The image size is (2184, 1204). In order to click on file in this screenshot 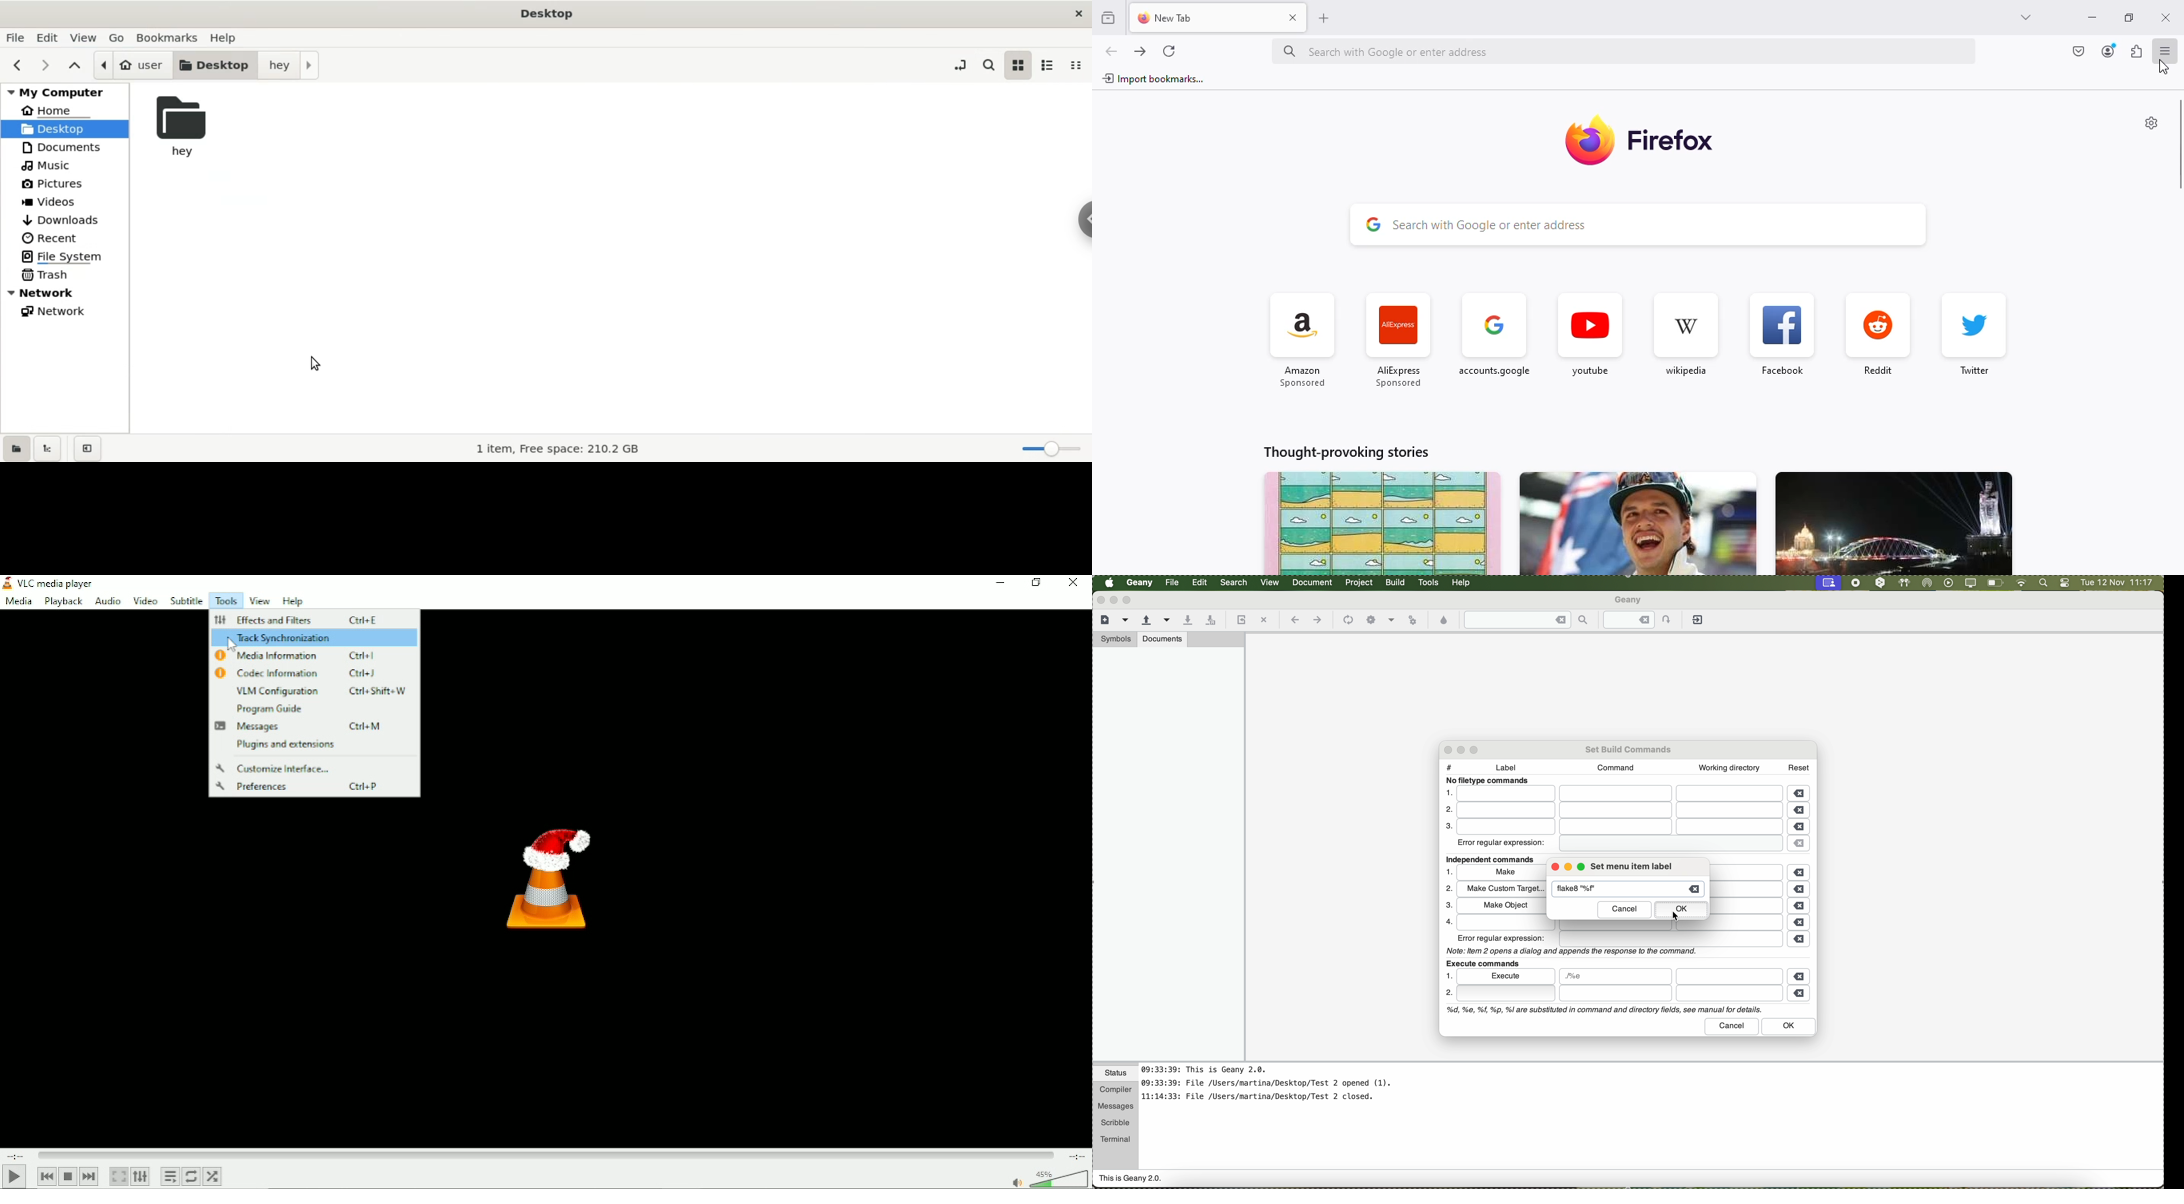, I will do `click(1671, 939)`.